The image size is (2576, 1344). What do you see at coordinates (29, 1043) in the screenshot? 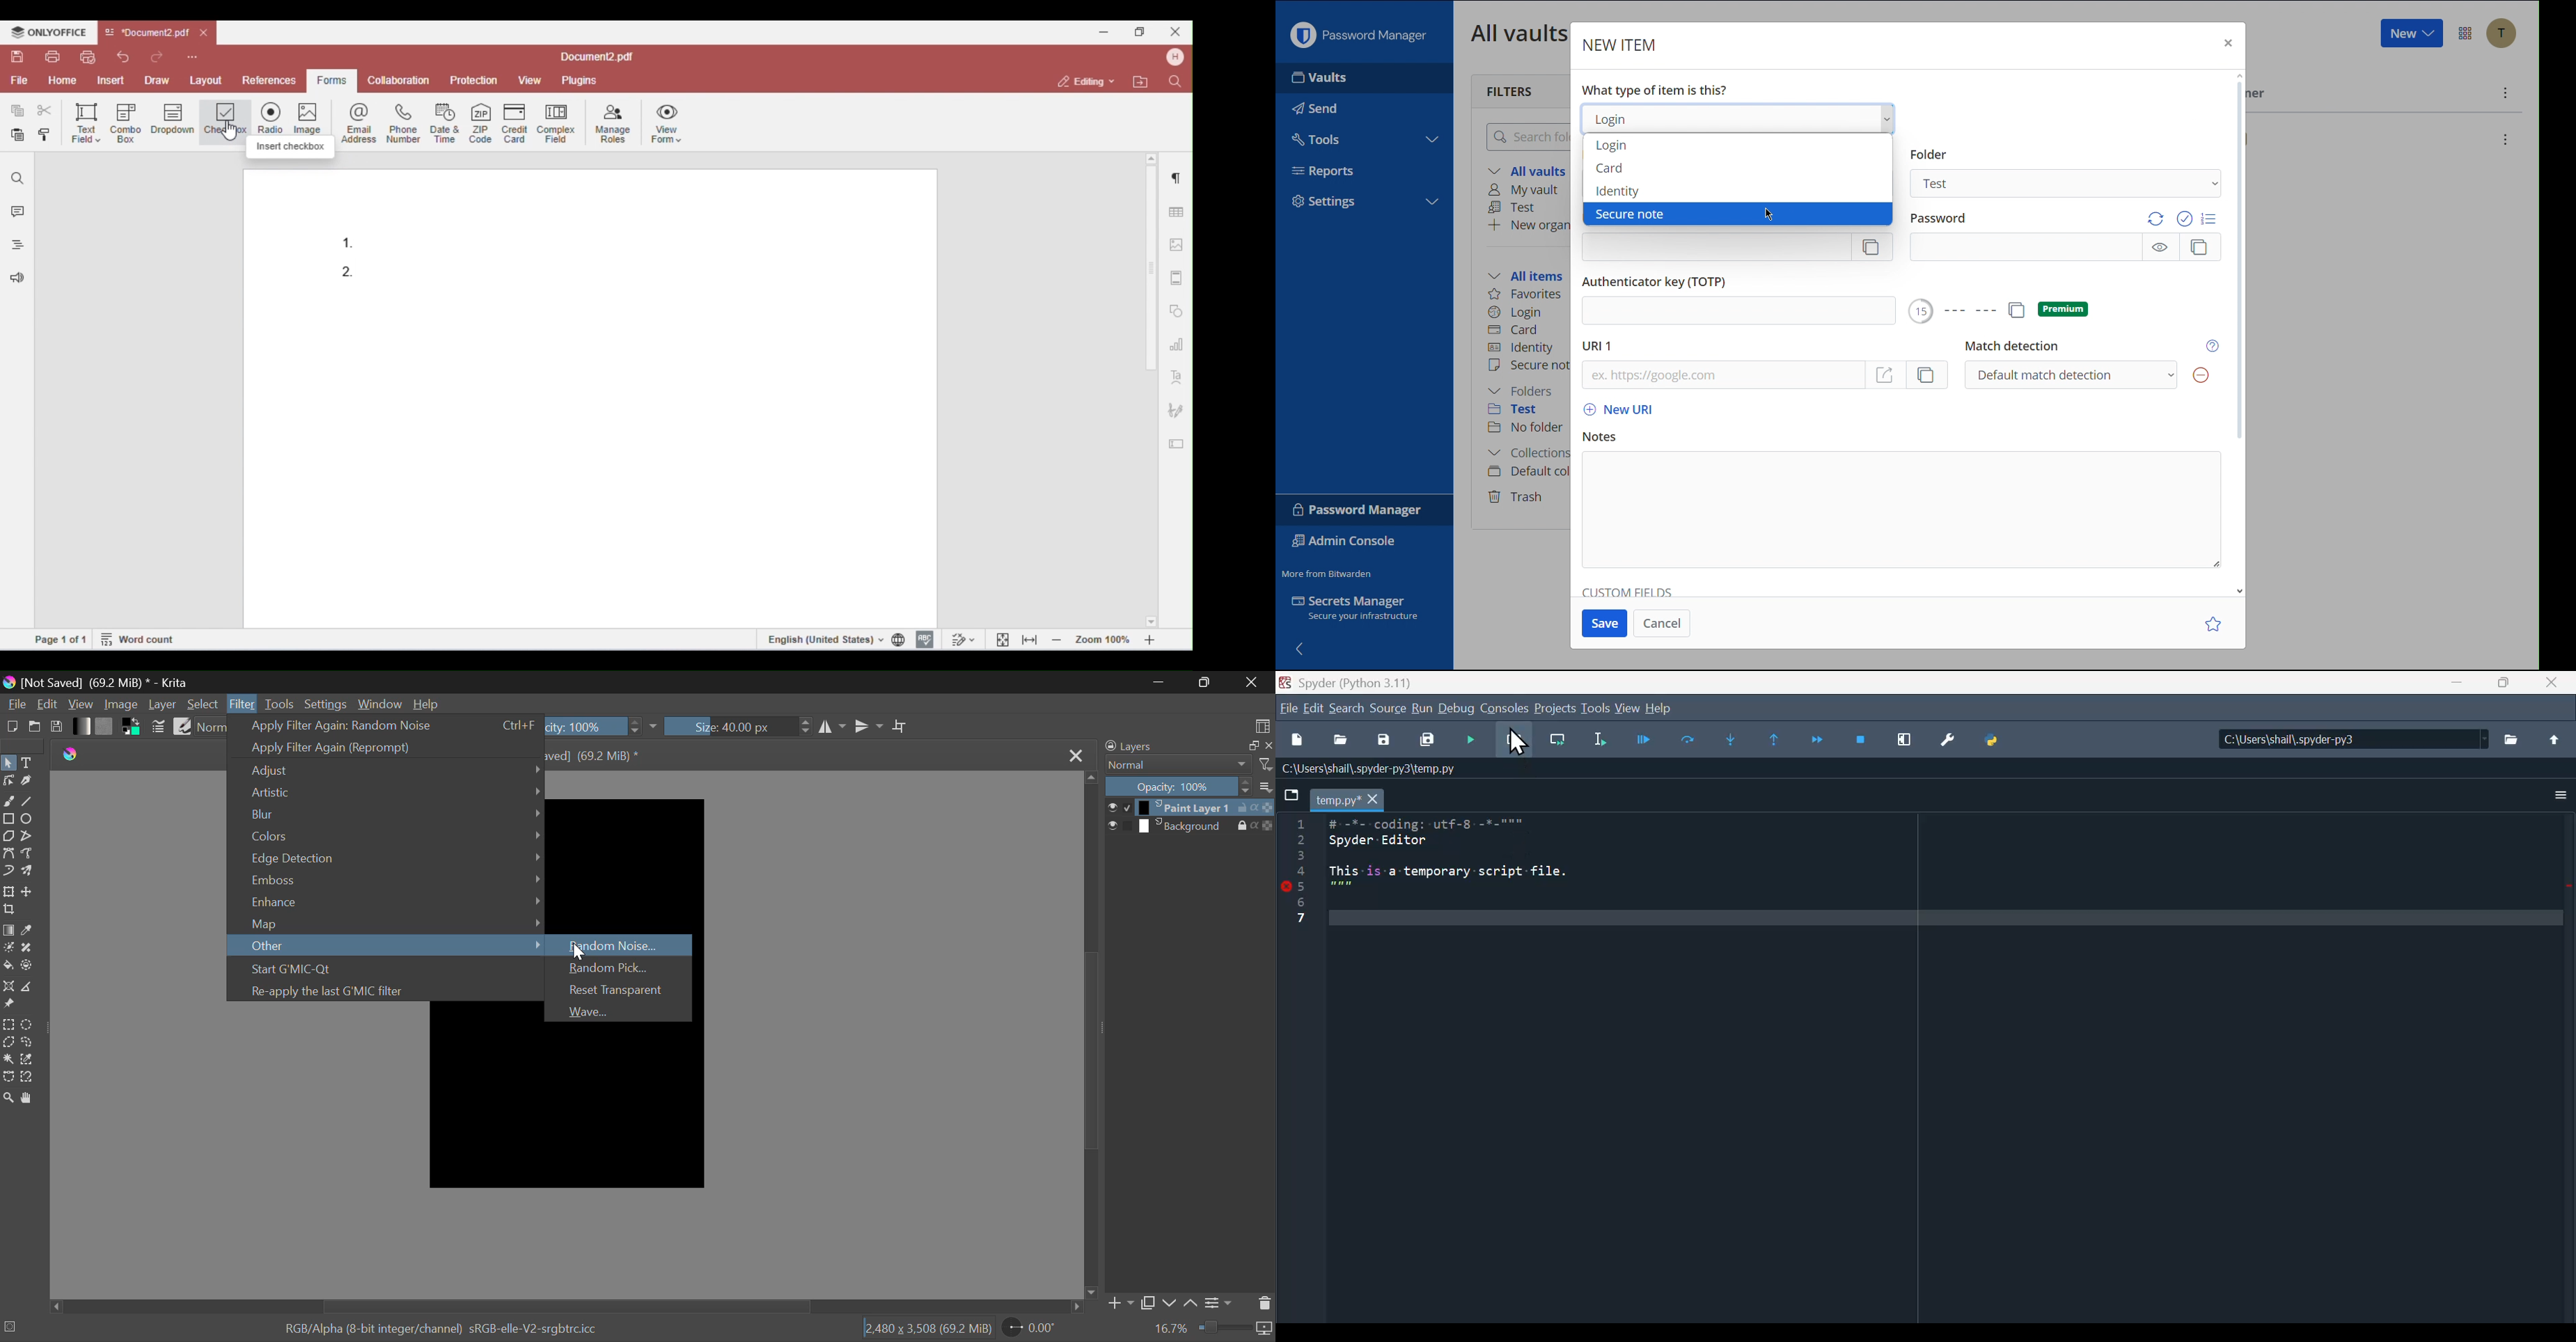
I see `Freehand Selection` at bounding box center [29, 1043].